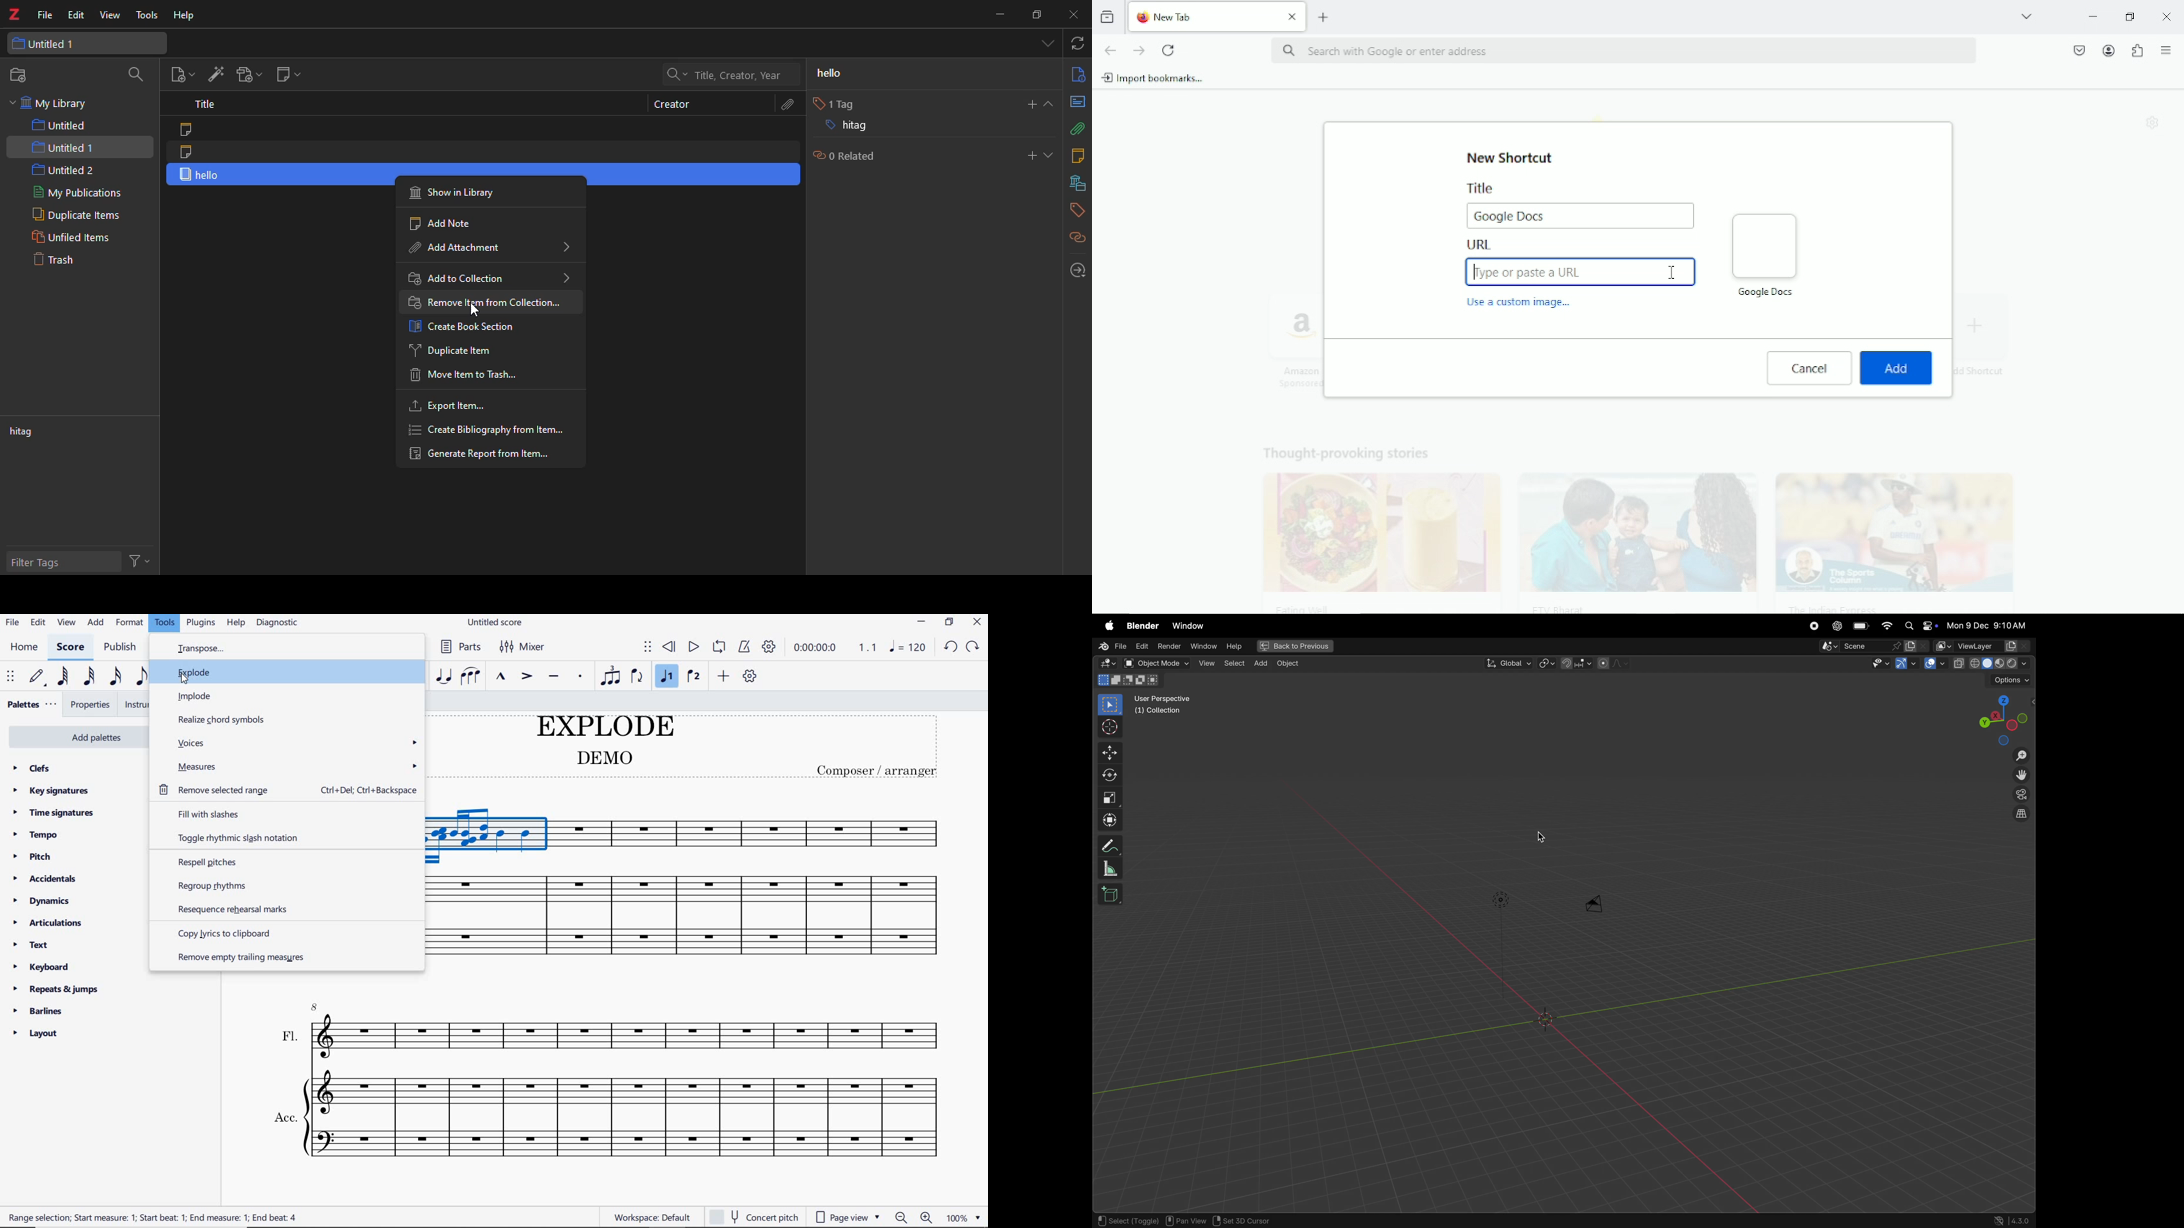 The height and width of the screenshot is (1232, 2184). I want to click on cursor, so click(1543, 836).